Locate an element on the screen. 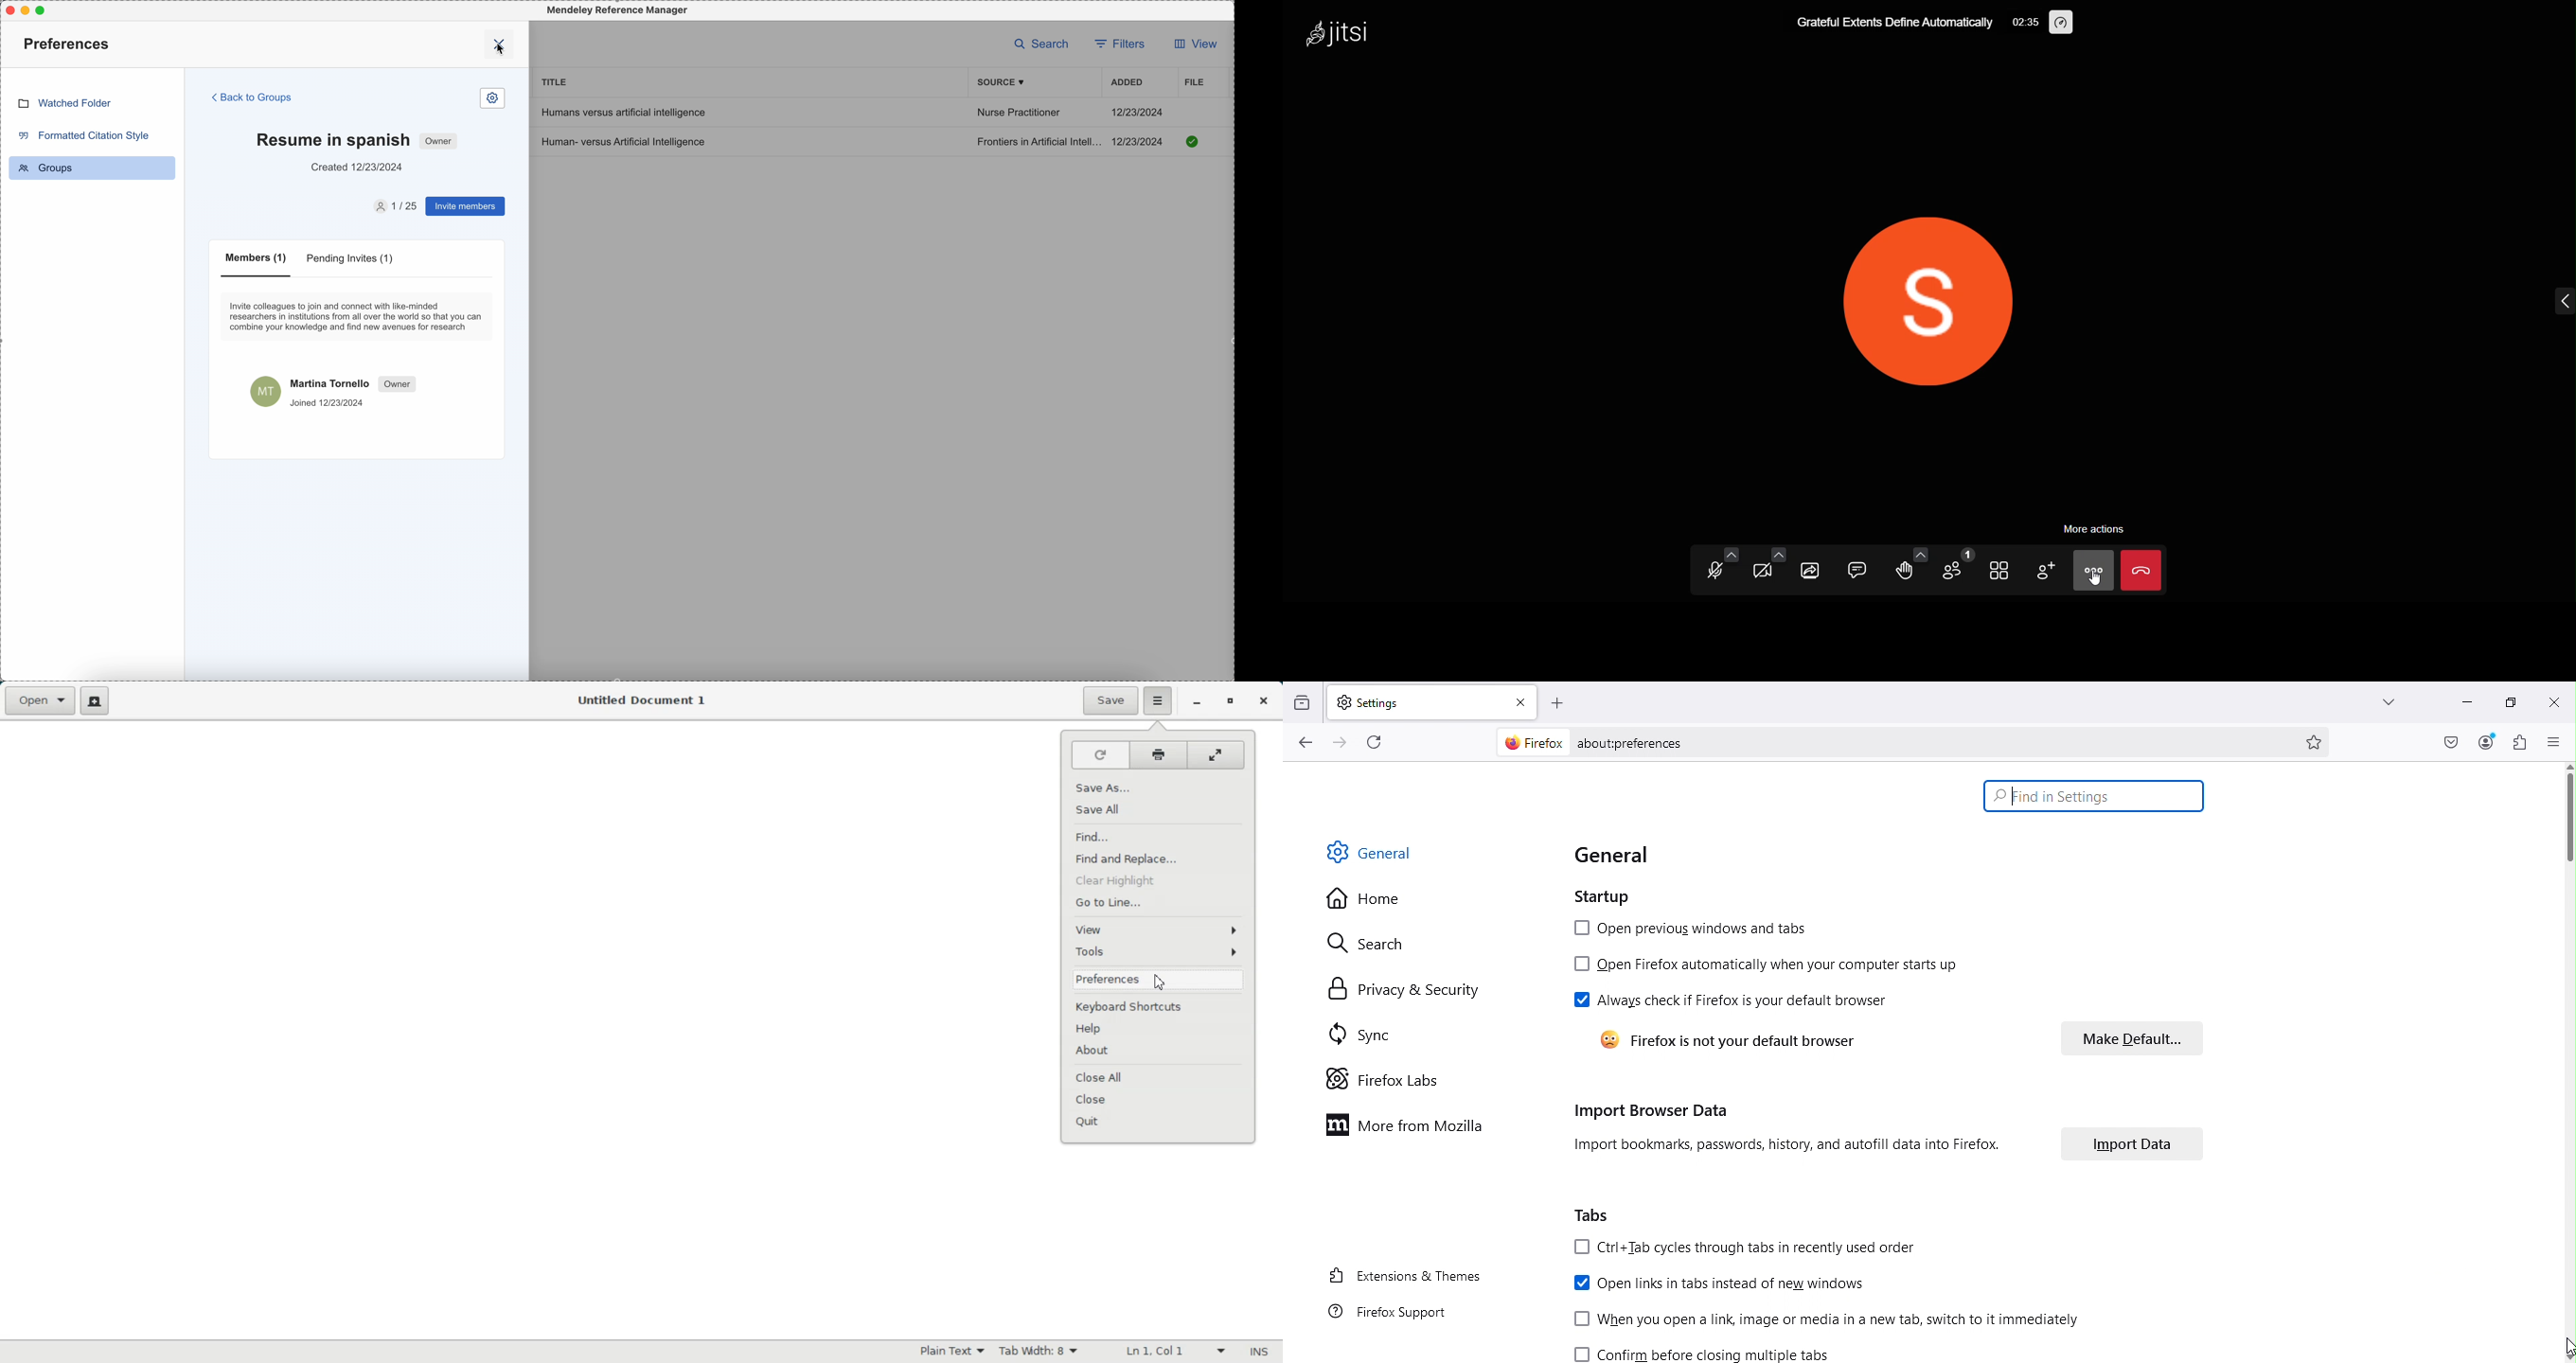  Create a new file is located at coordinates (94, 701).